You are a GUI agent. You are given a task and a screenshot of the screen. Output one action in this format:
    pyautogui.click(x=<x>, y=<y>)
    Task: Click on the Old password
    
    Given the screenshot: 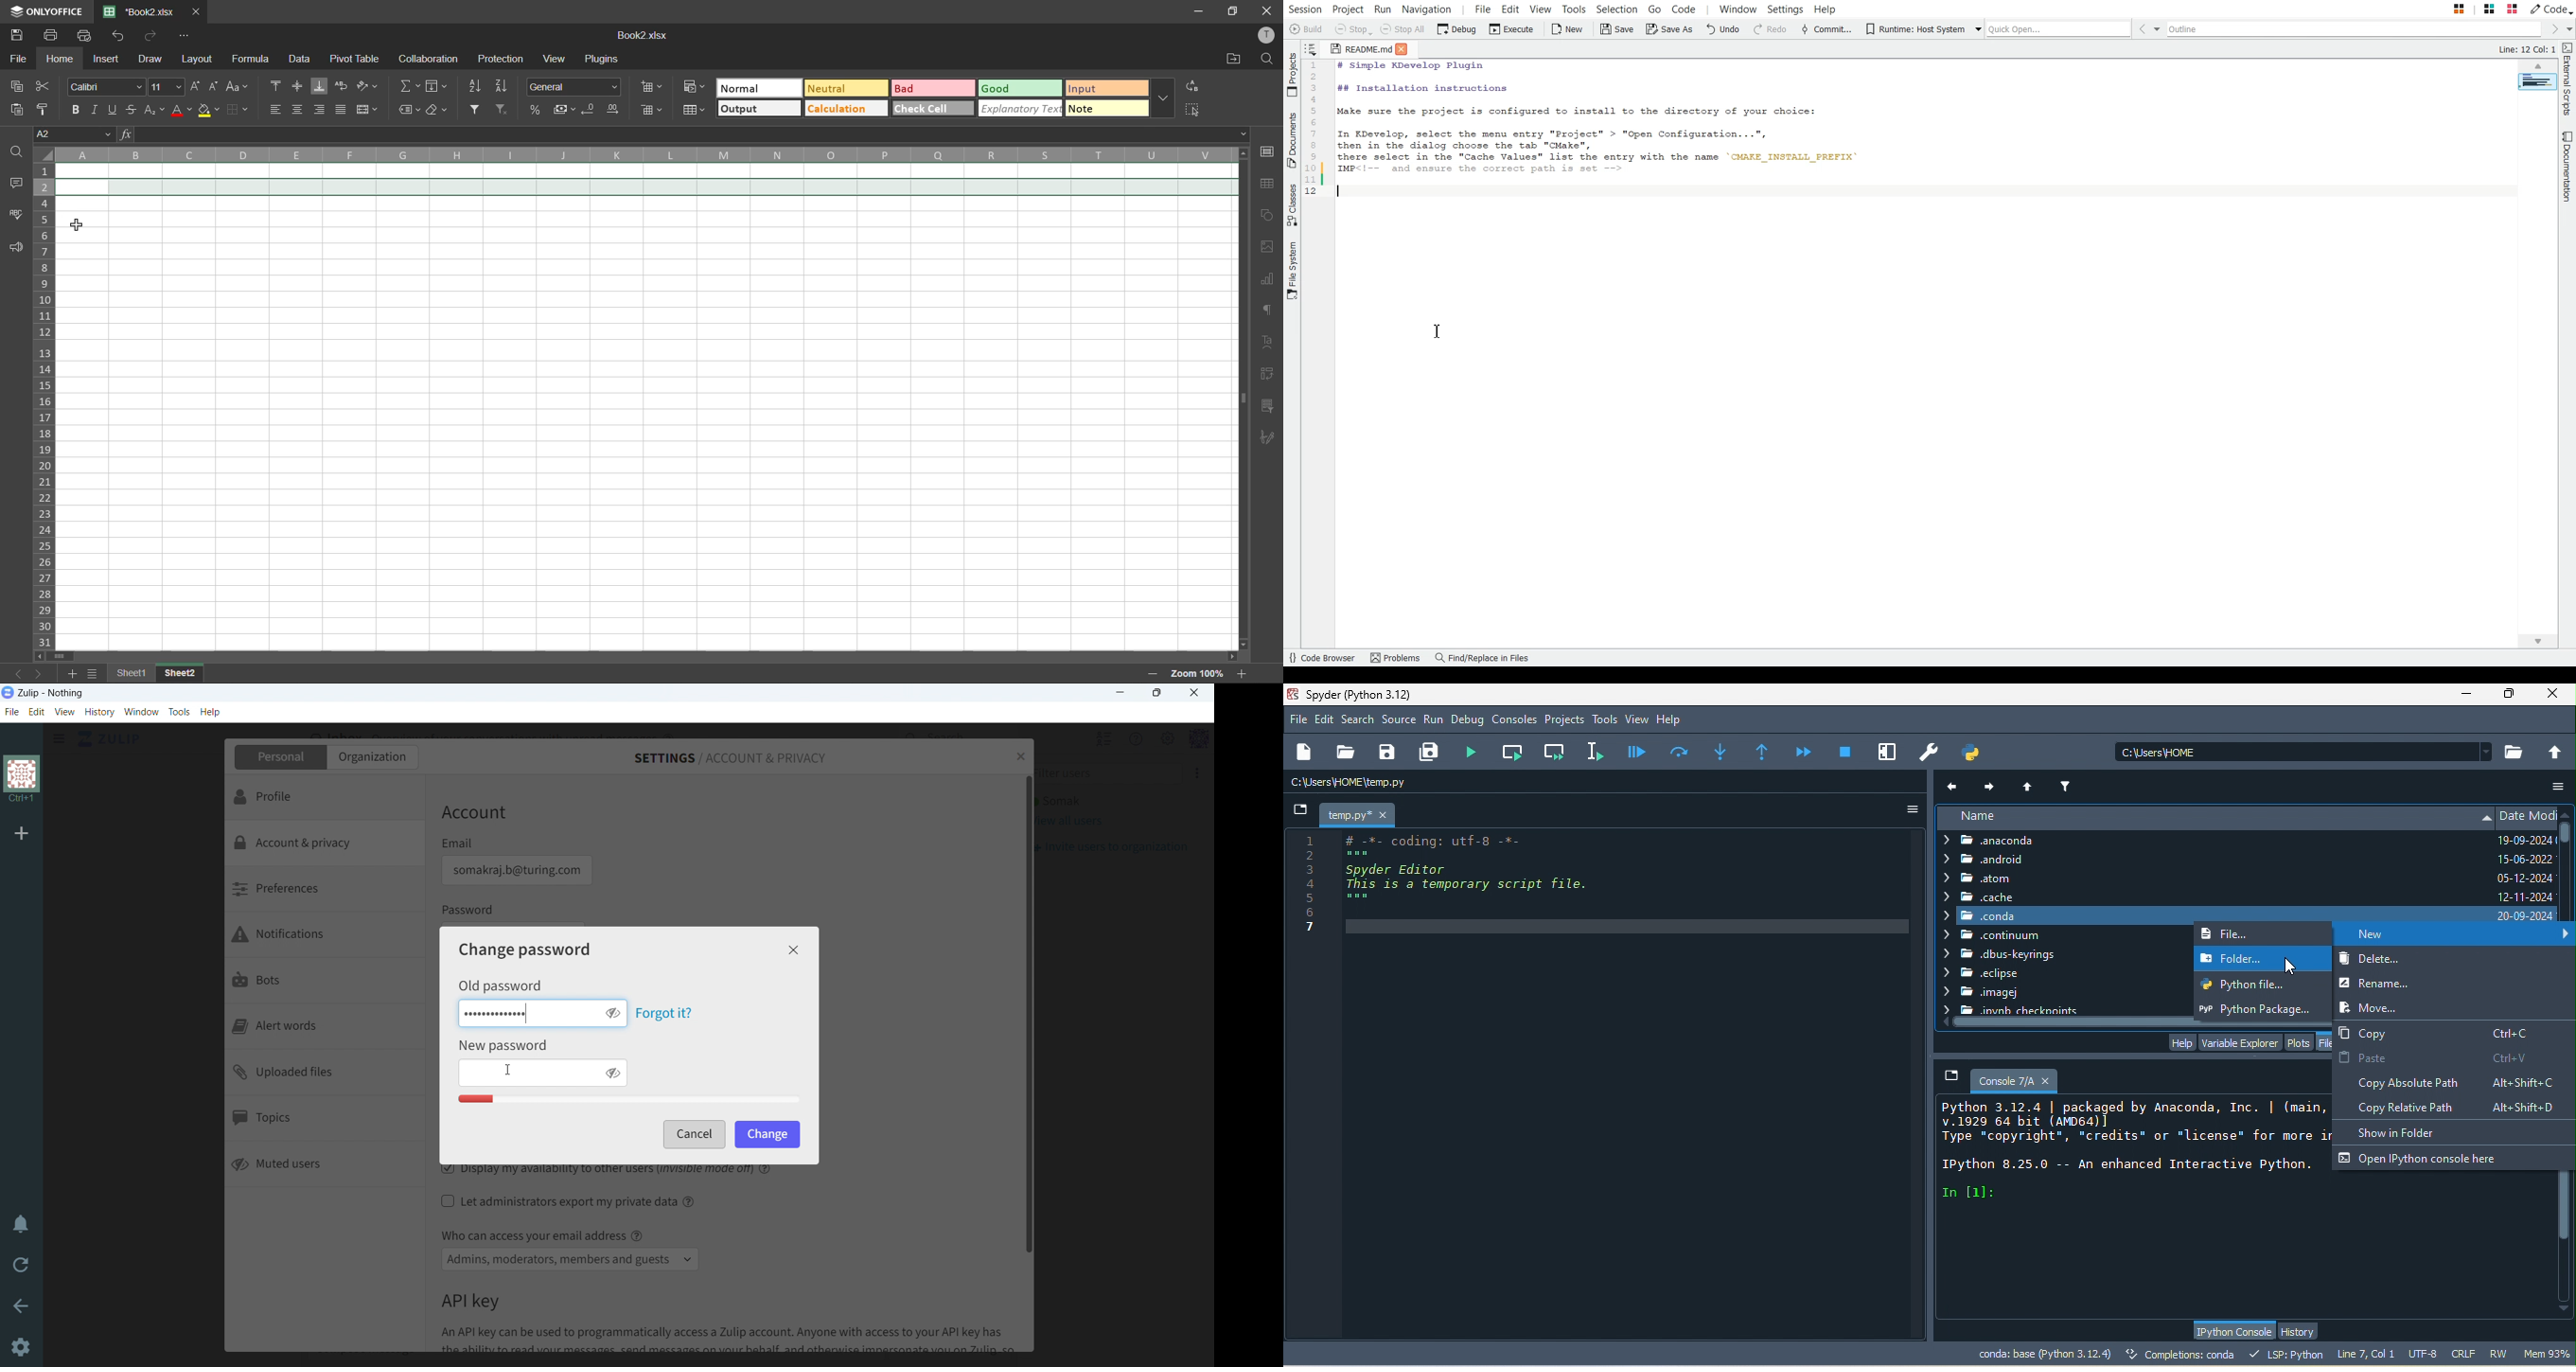 What is the action you would take?
    pyautogui.click(x=500, y=985)
    